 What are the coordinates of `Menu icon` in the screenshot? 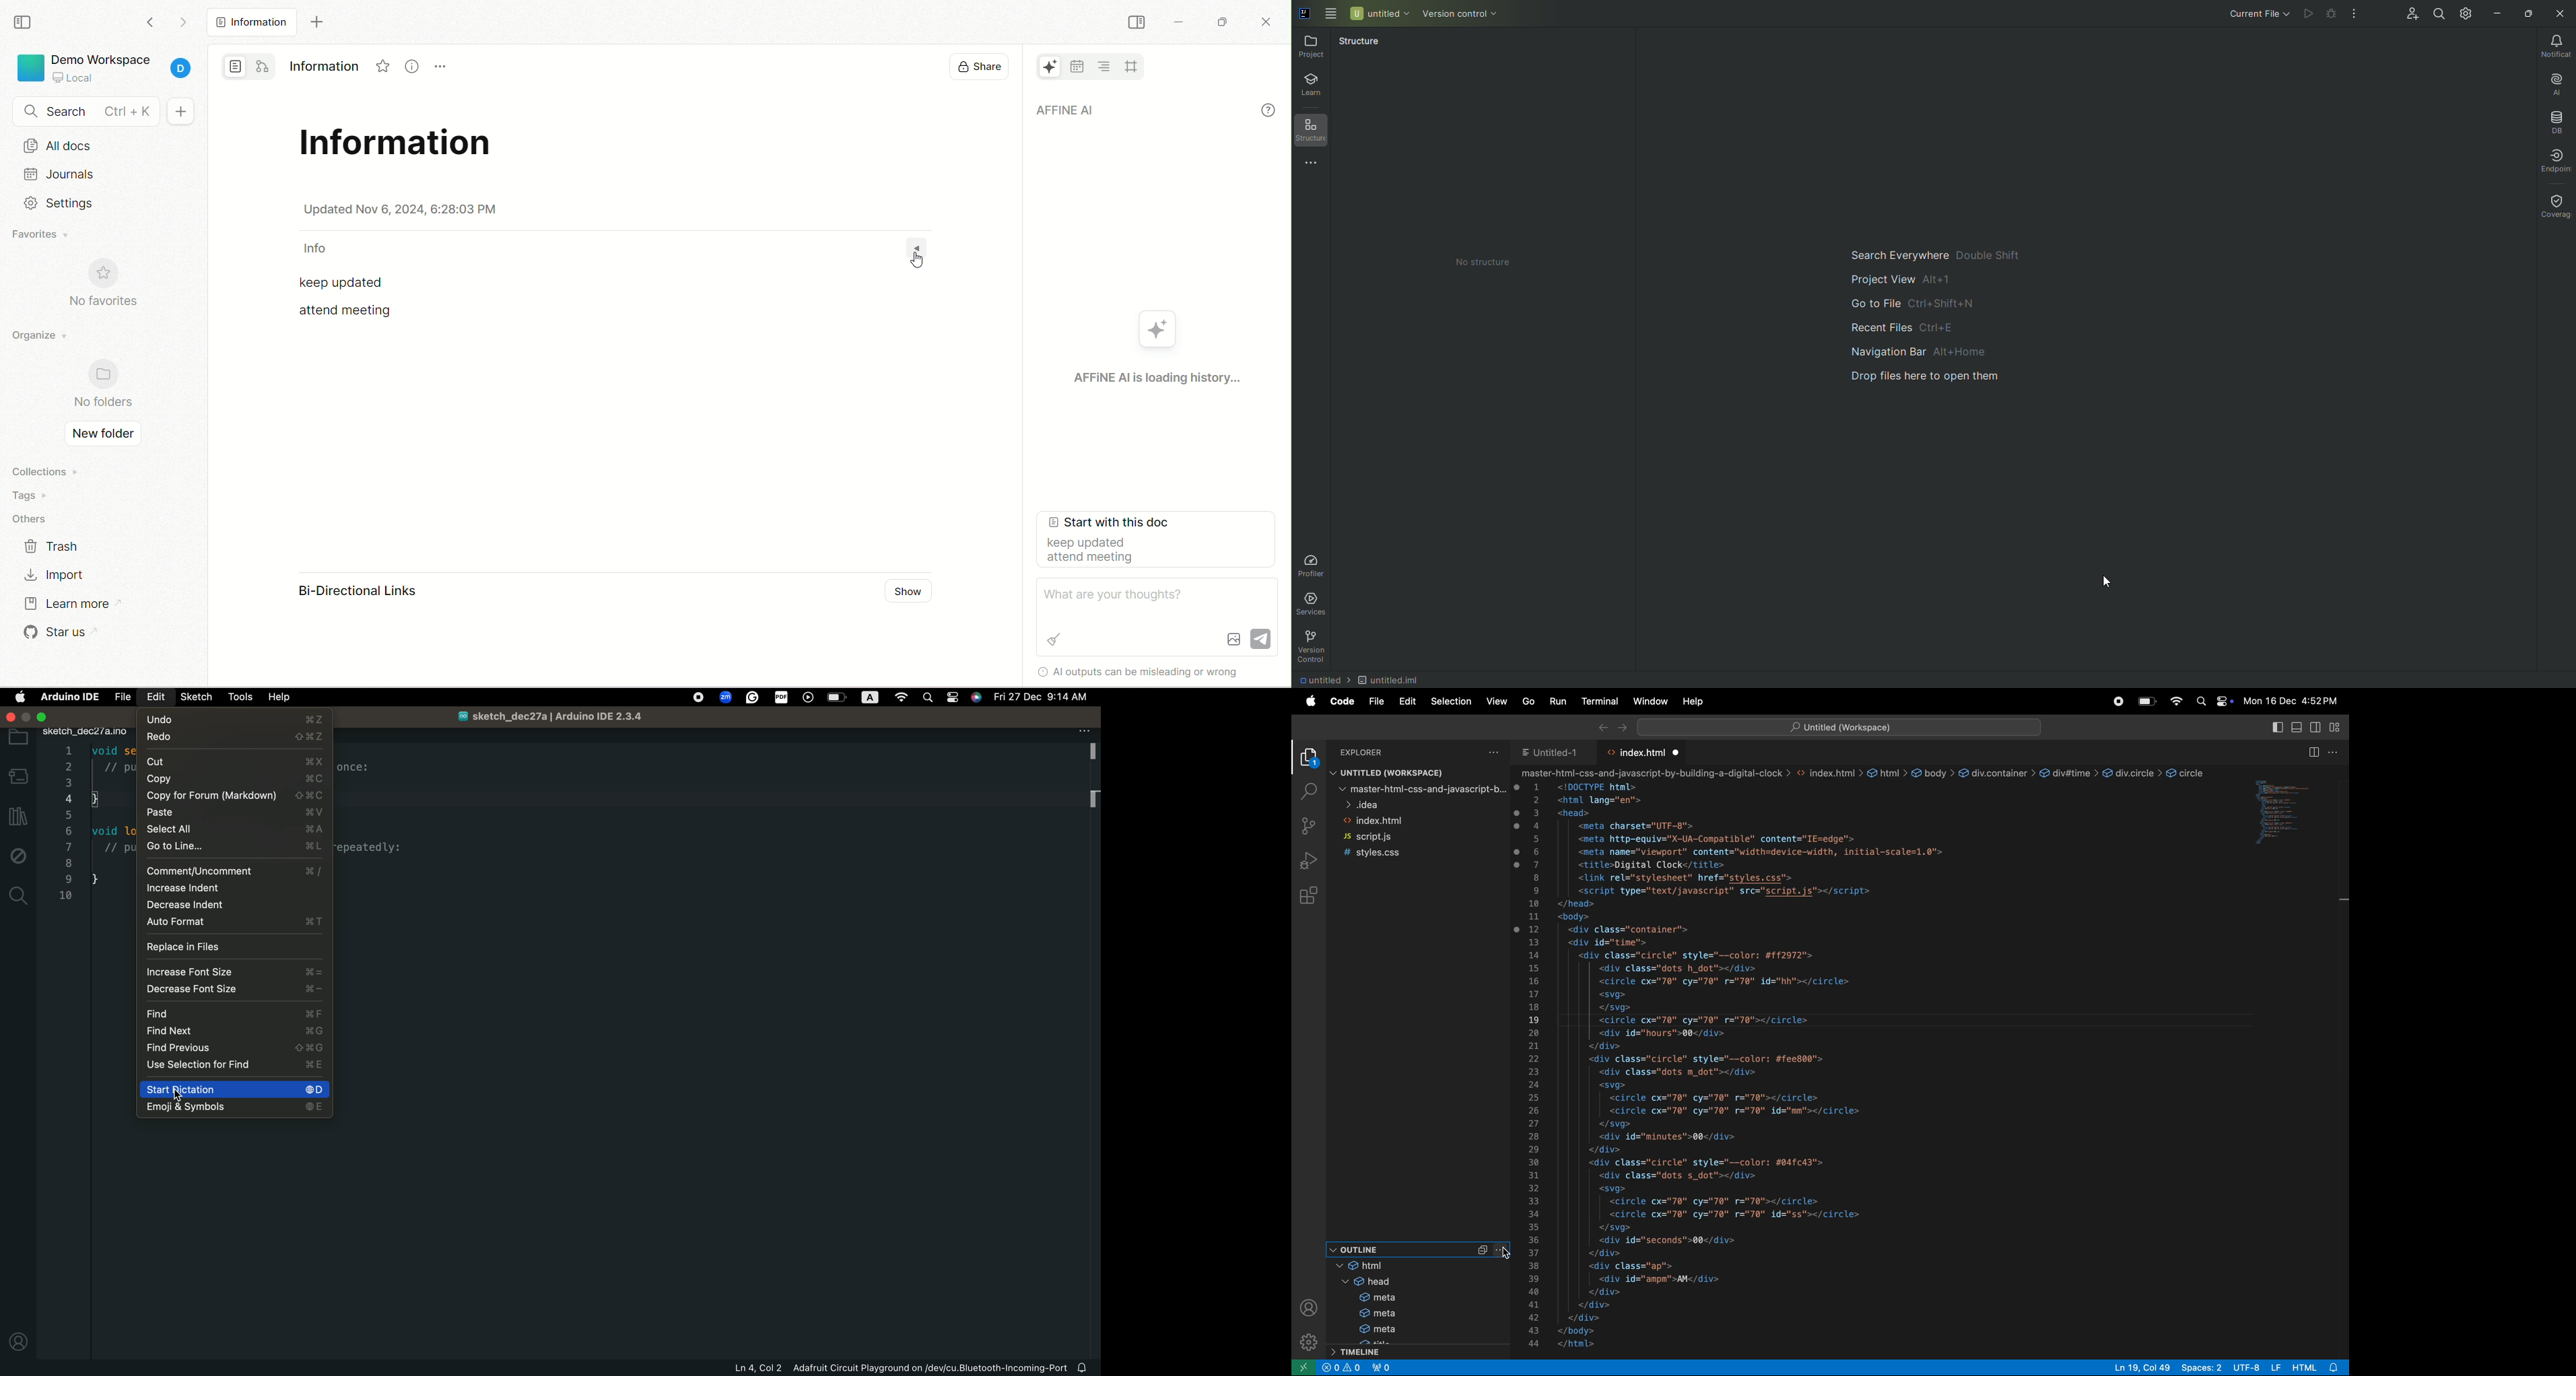 It's located at (446, 67).